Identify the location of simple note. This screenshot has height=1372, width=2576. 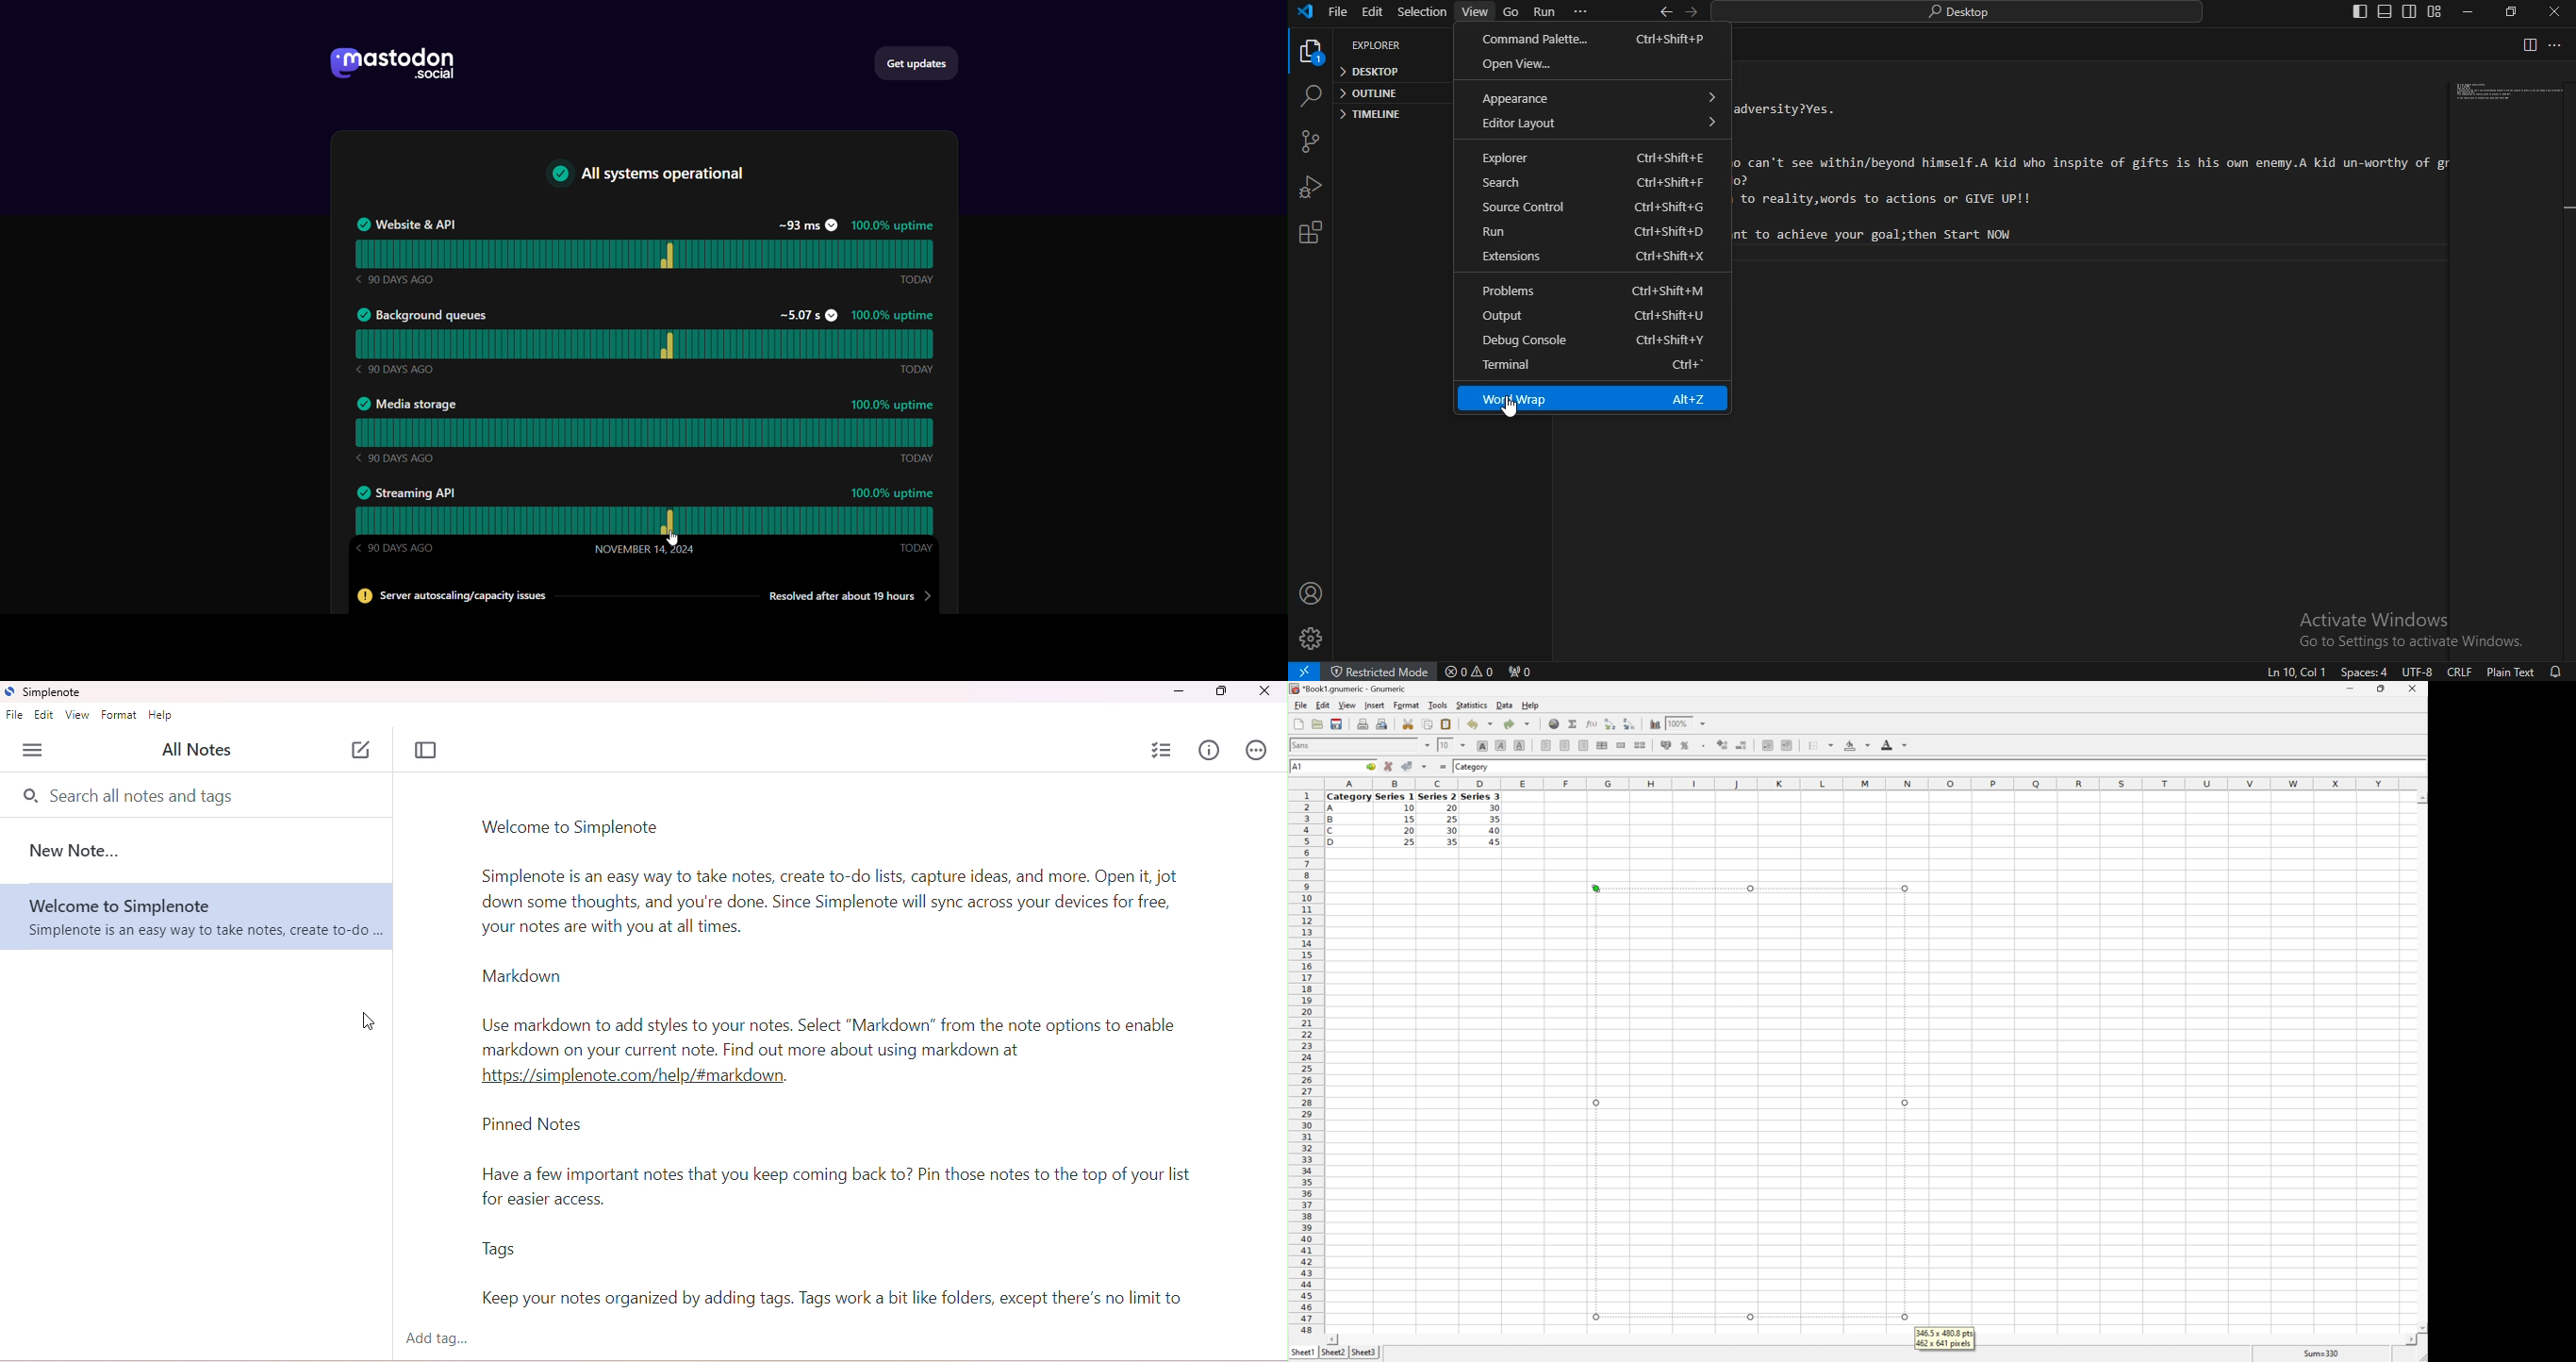
(47, 692).